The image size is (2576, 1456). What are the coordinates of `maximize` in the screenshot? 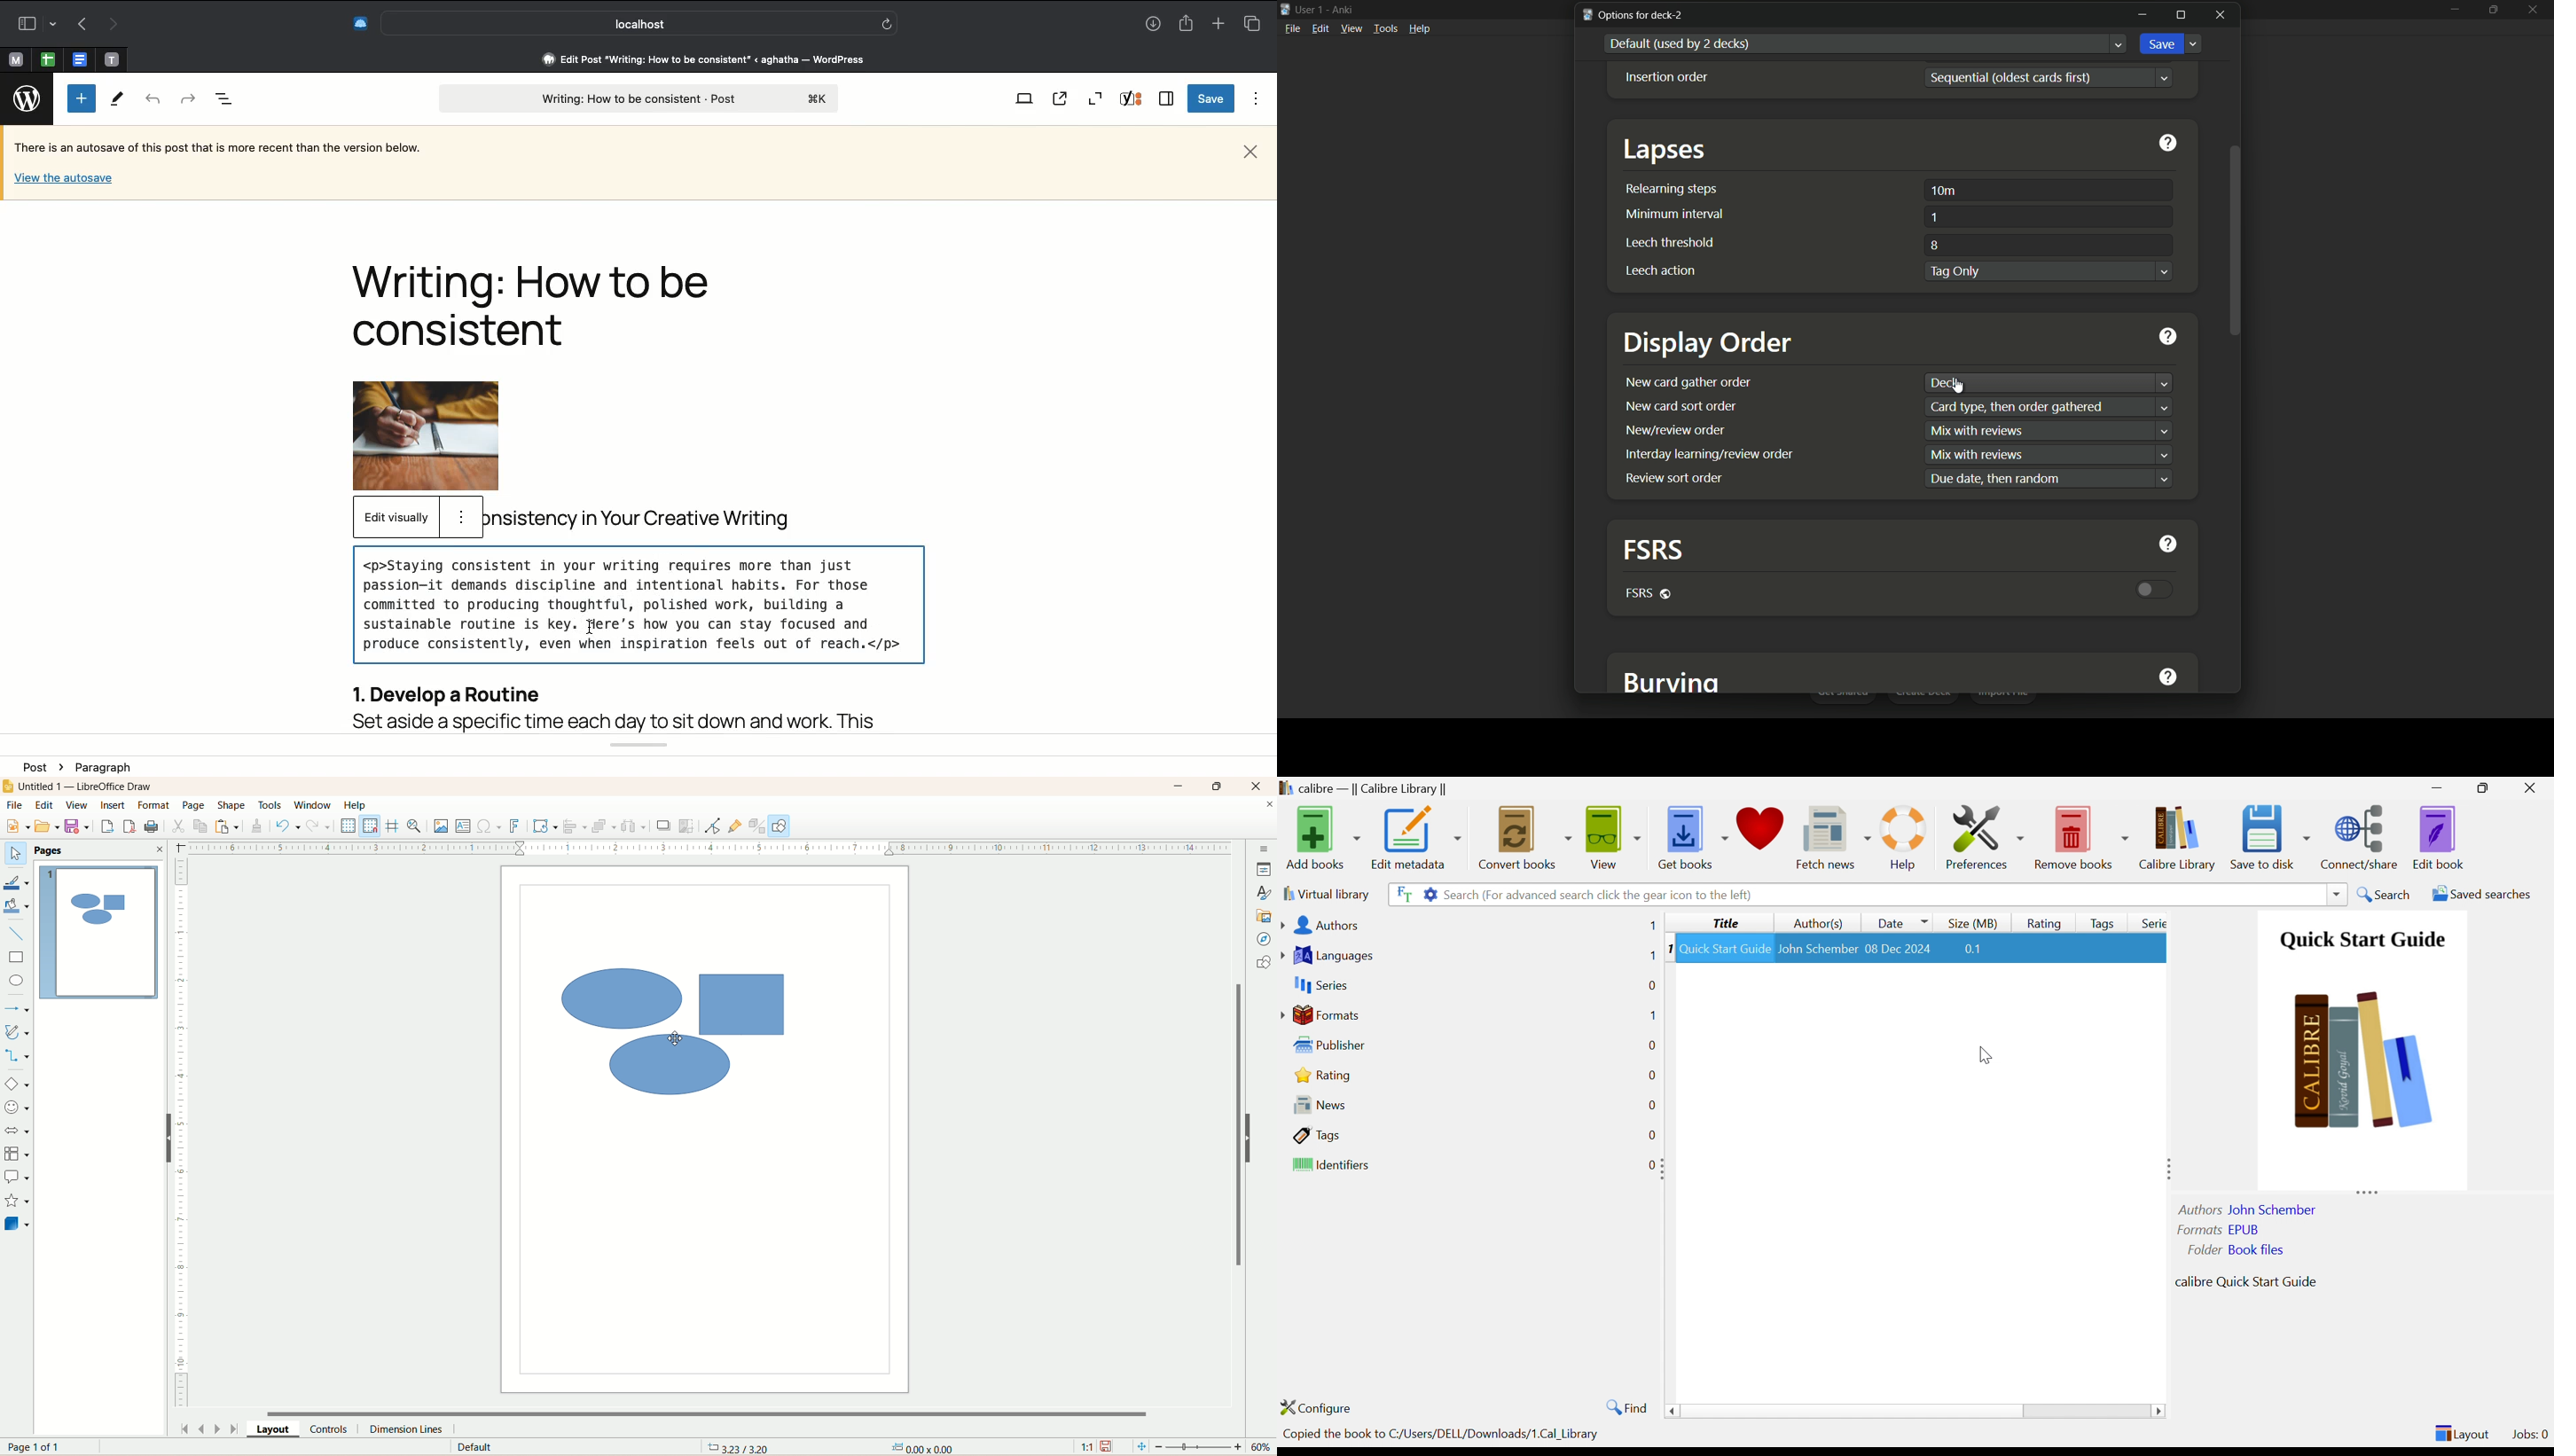 It's located at (2495, 8).